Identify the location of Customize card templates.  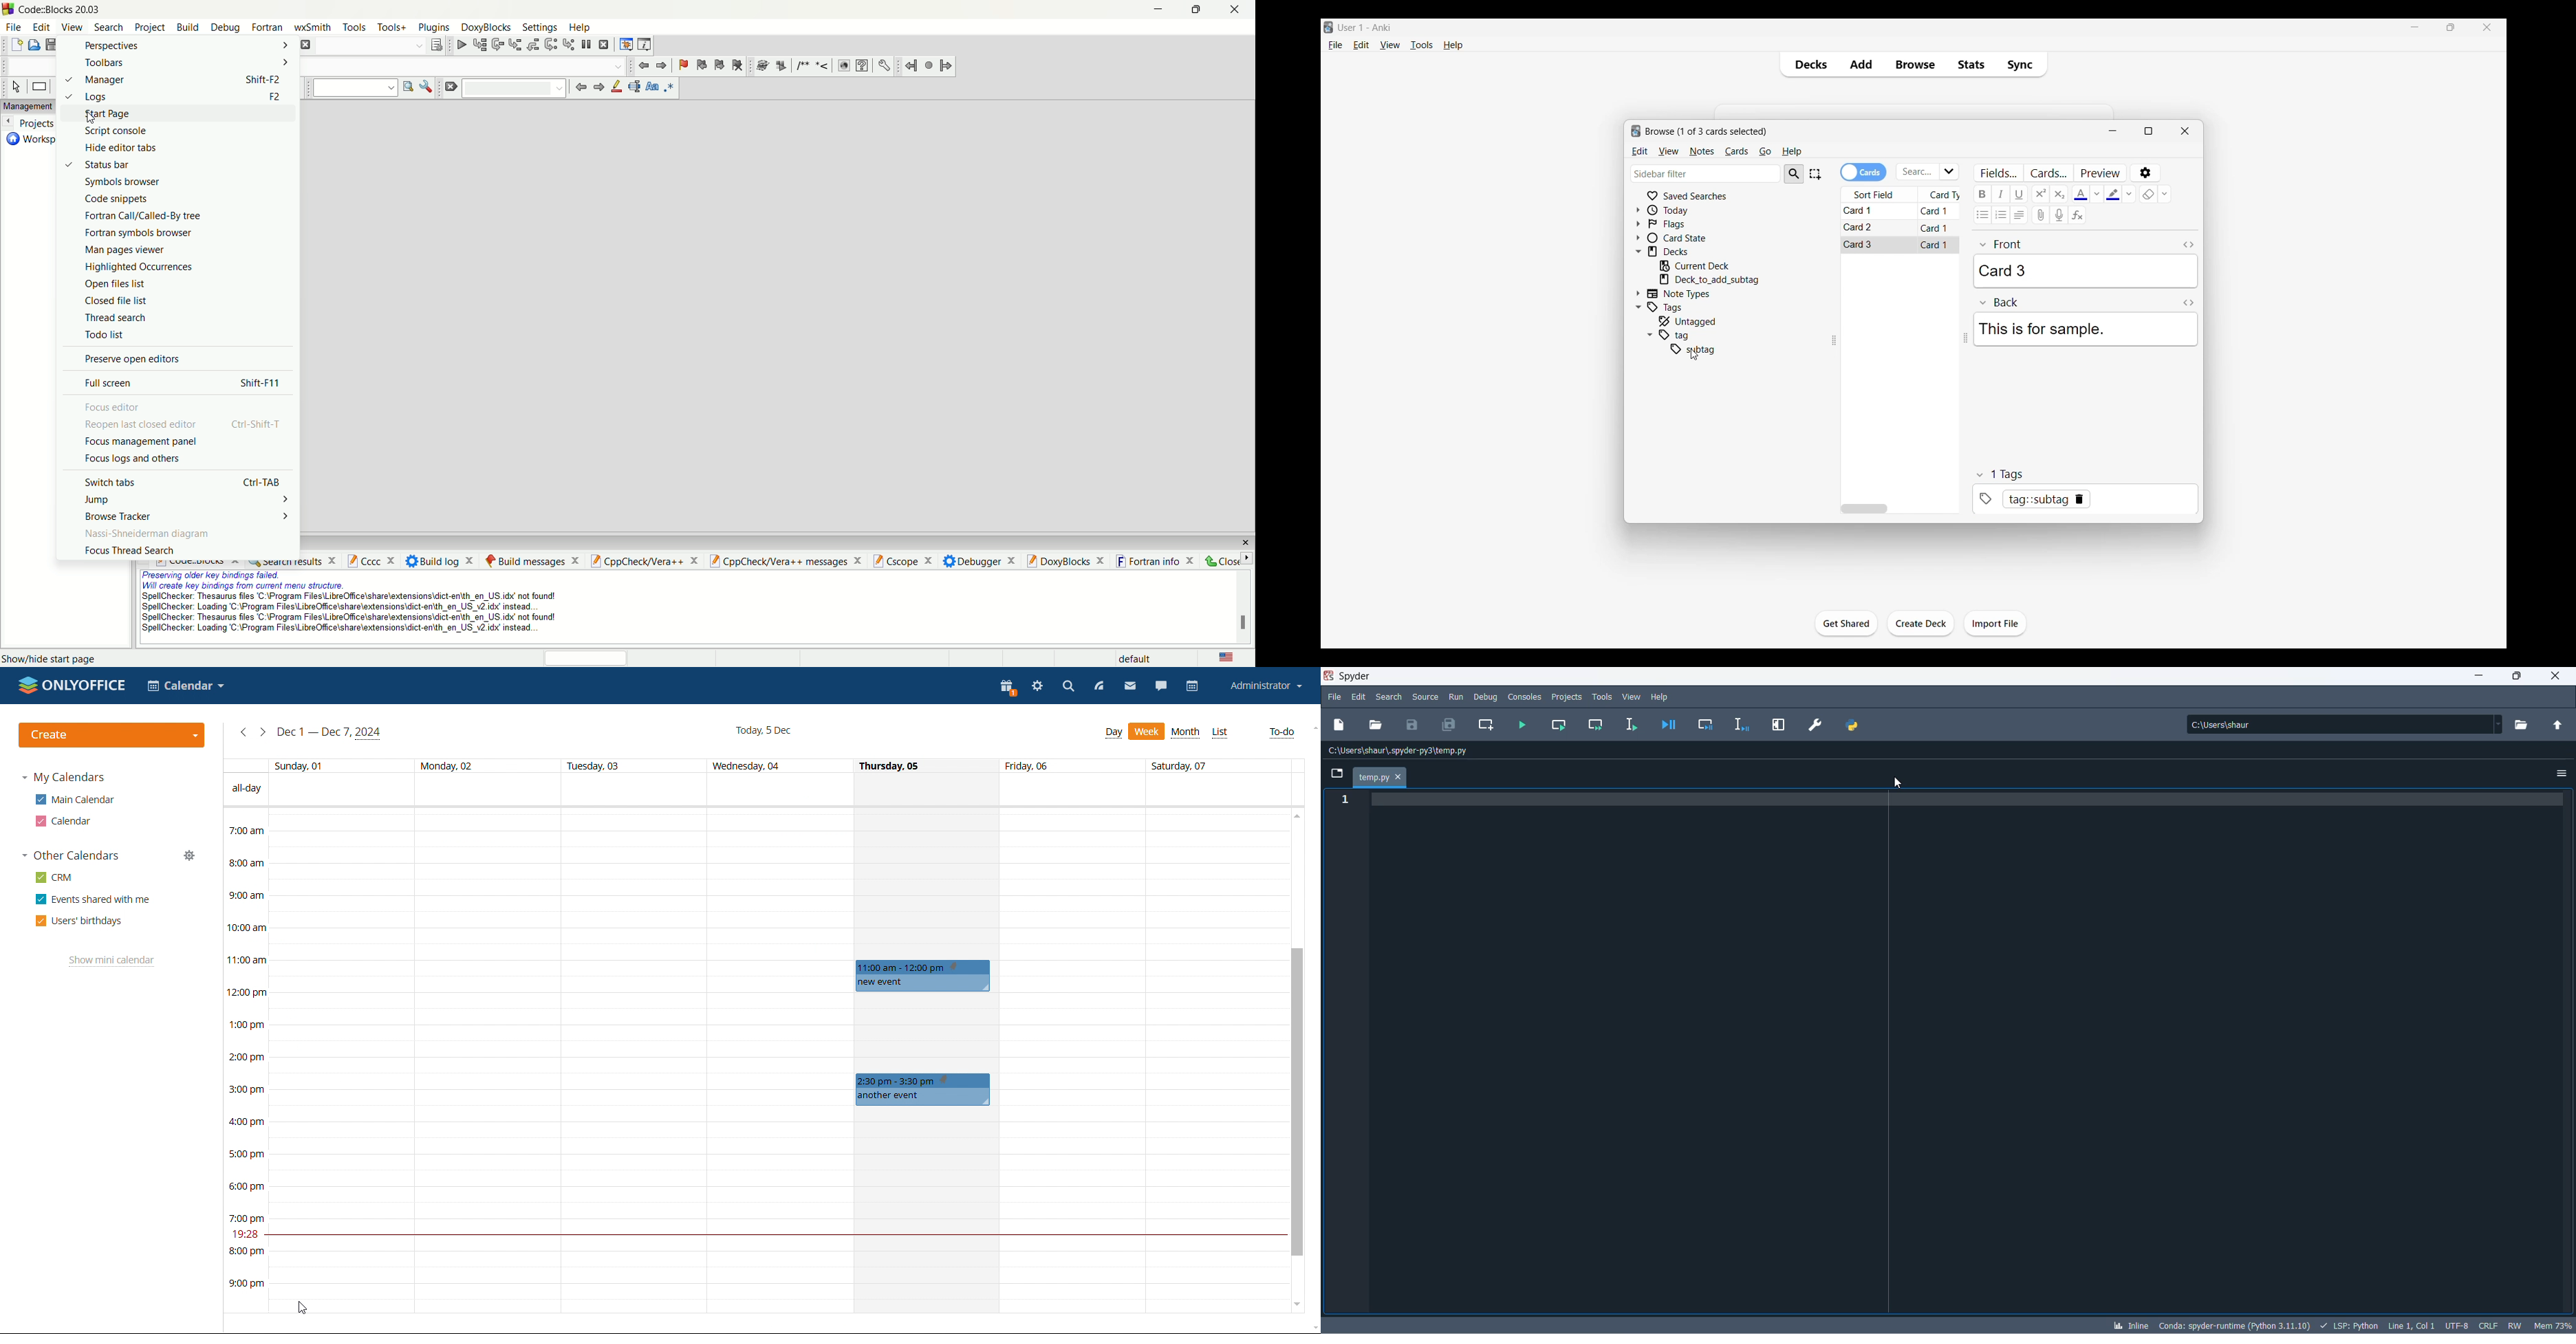
(2048, 173).